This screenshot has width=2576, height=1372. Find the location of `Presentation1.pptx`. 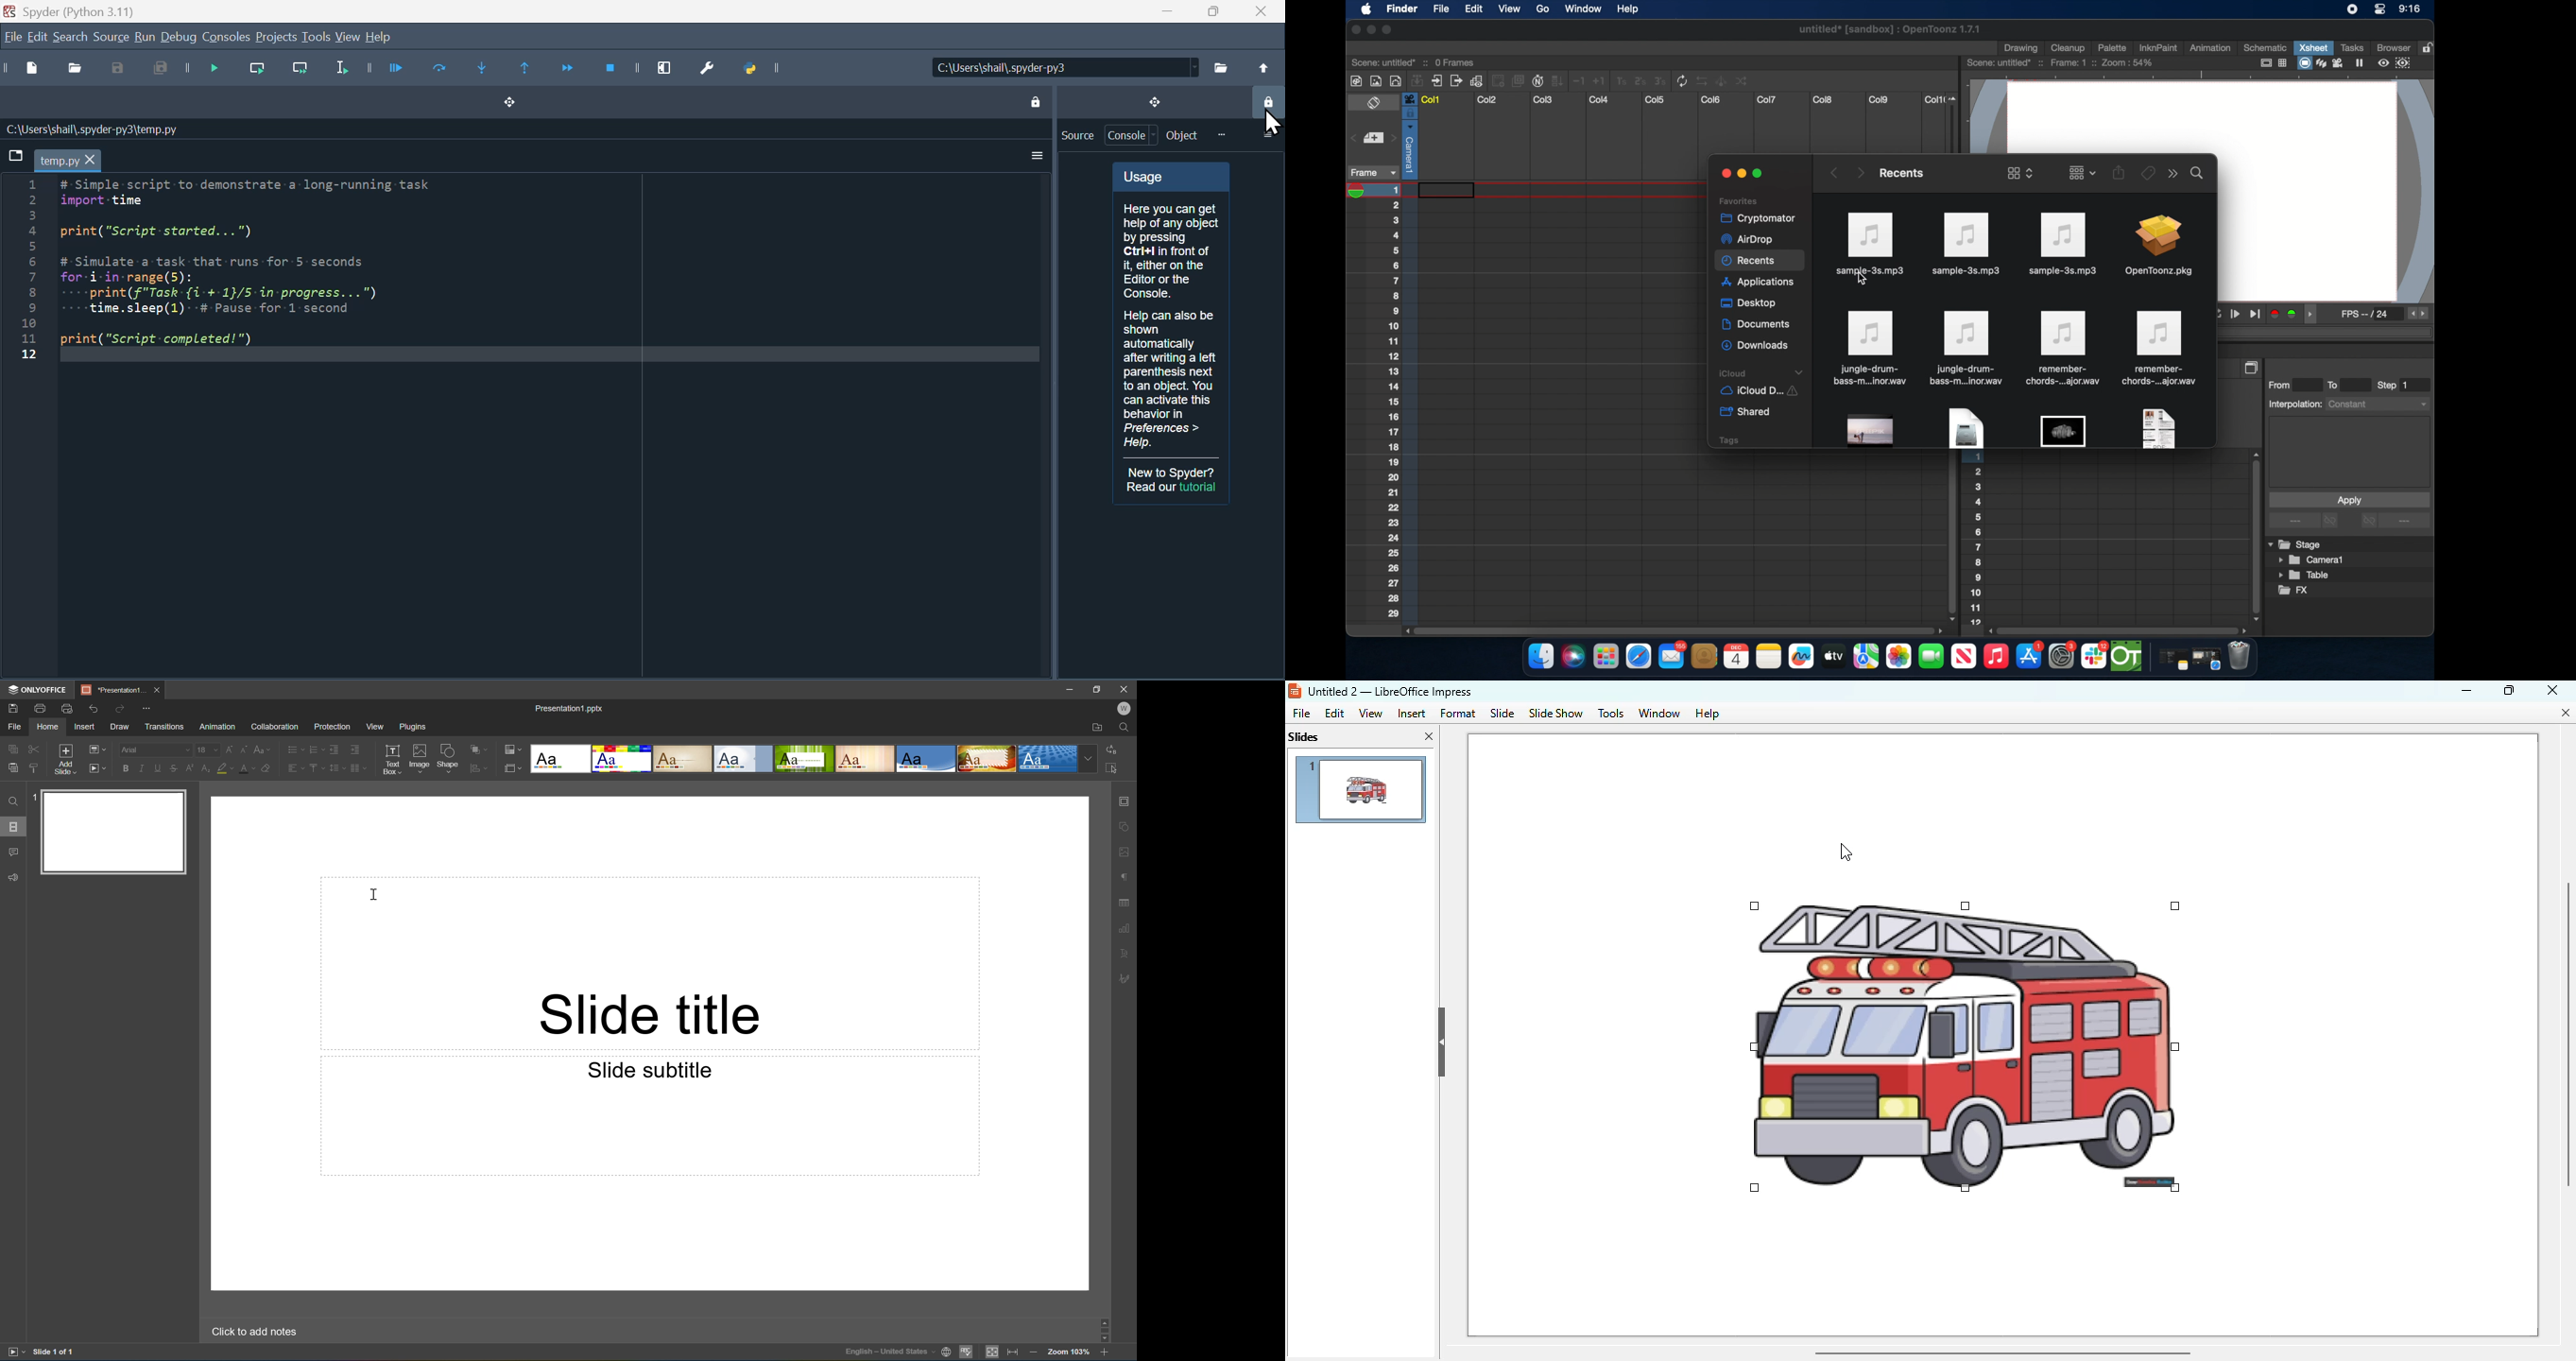

Presentation1.pptx is located at coordinates (568, 709).